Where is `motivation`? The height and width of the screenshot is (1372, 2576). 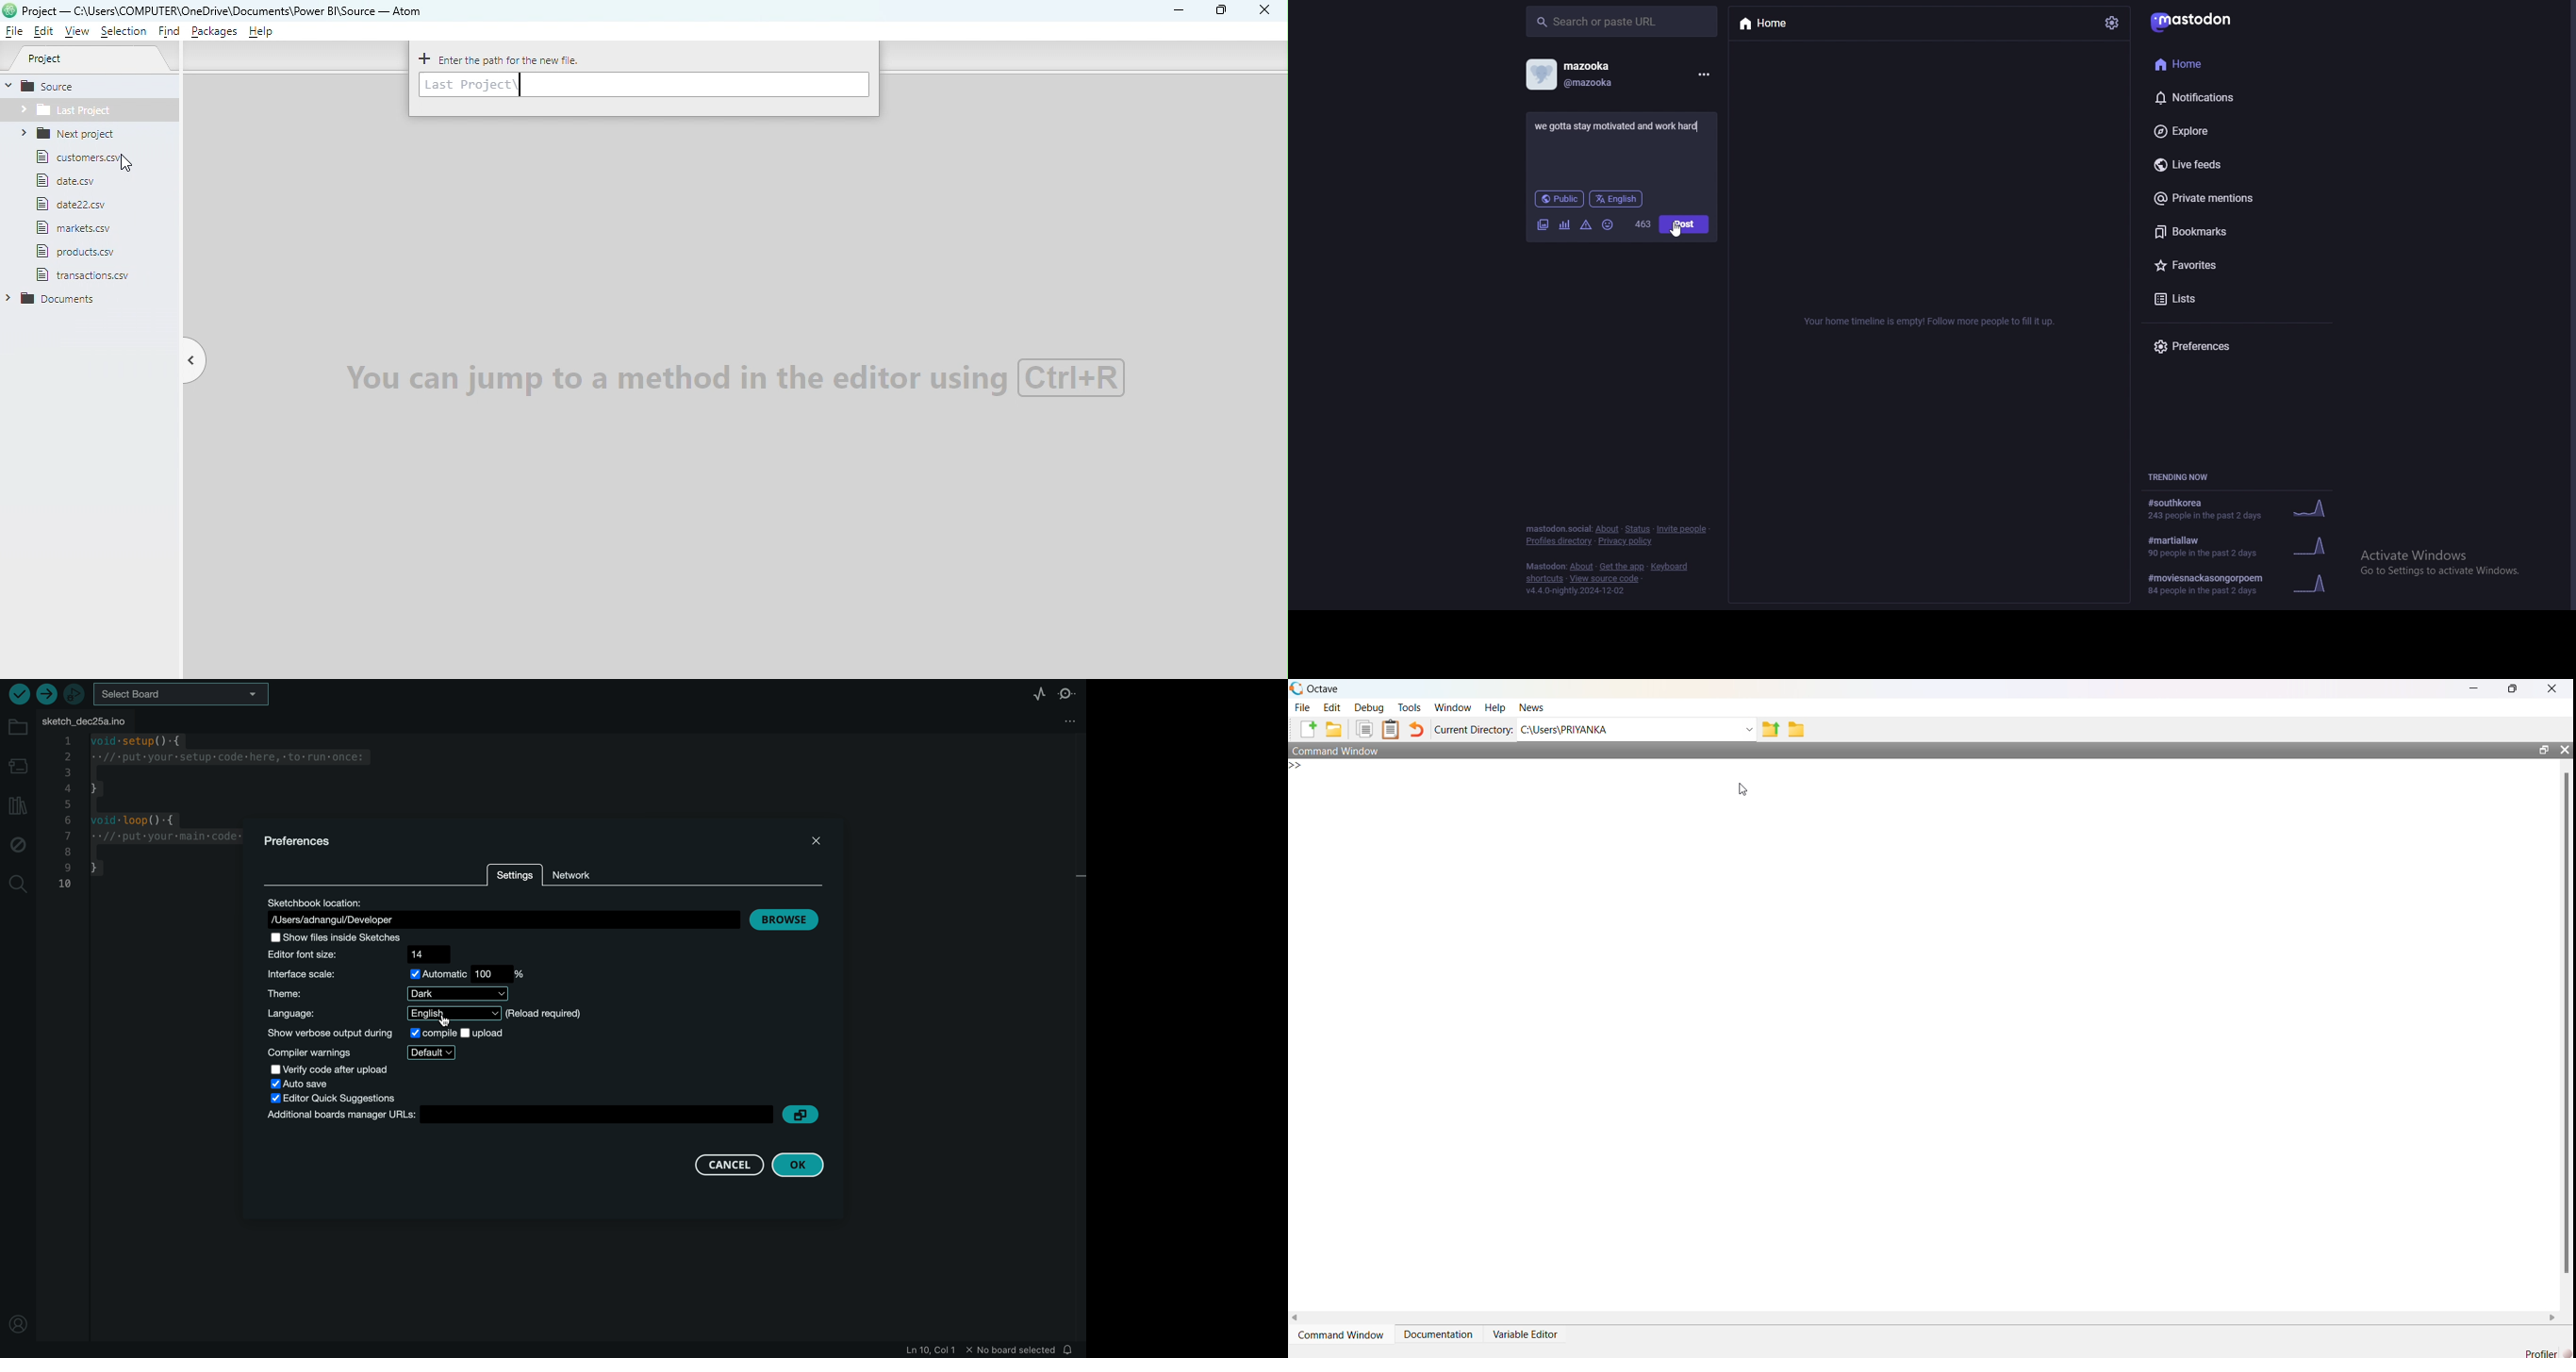
motivation is located at coordinates (1618, 126).